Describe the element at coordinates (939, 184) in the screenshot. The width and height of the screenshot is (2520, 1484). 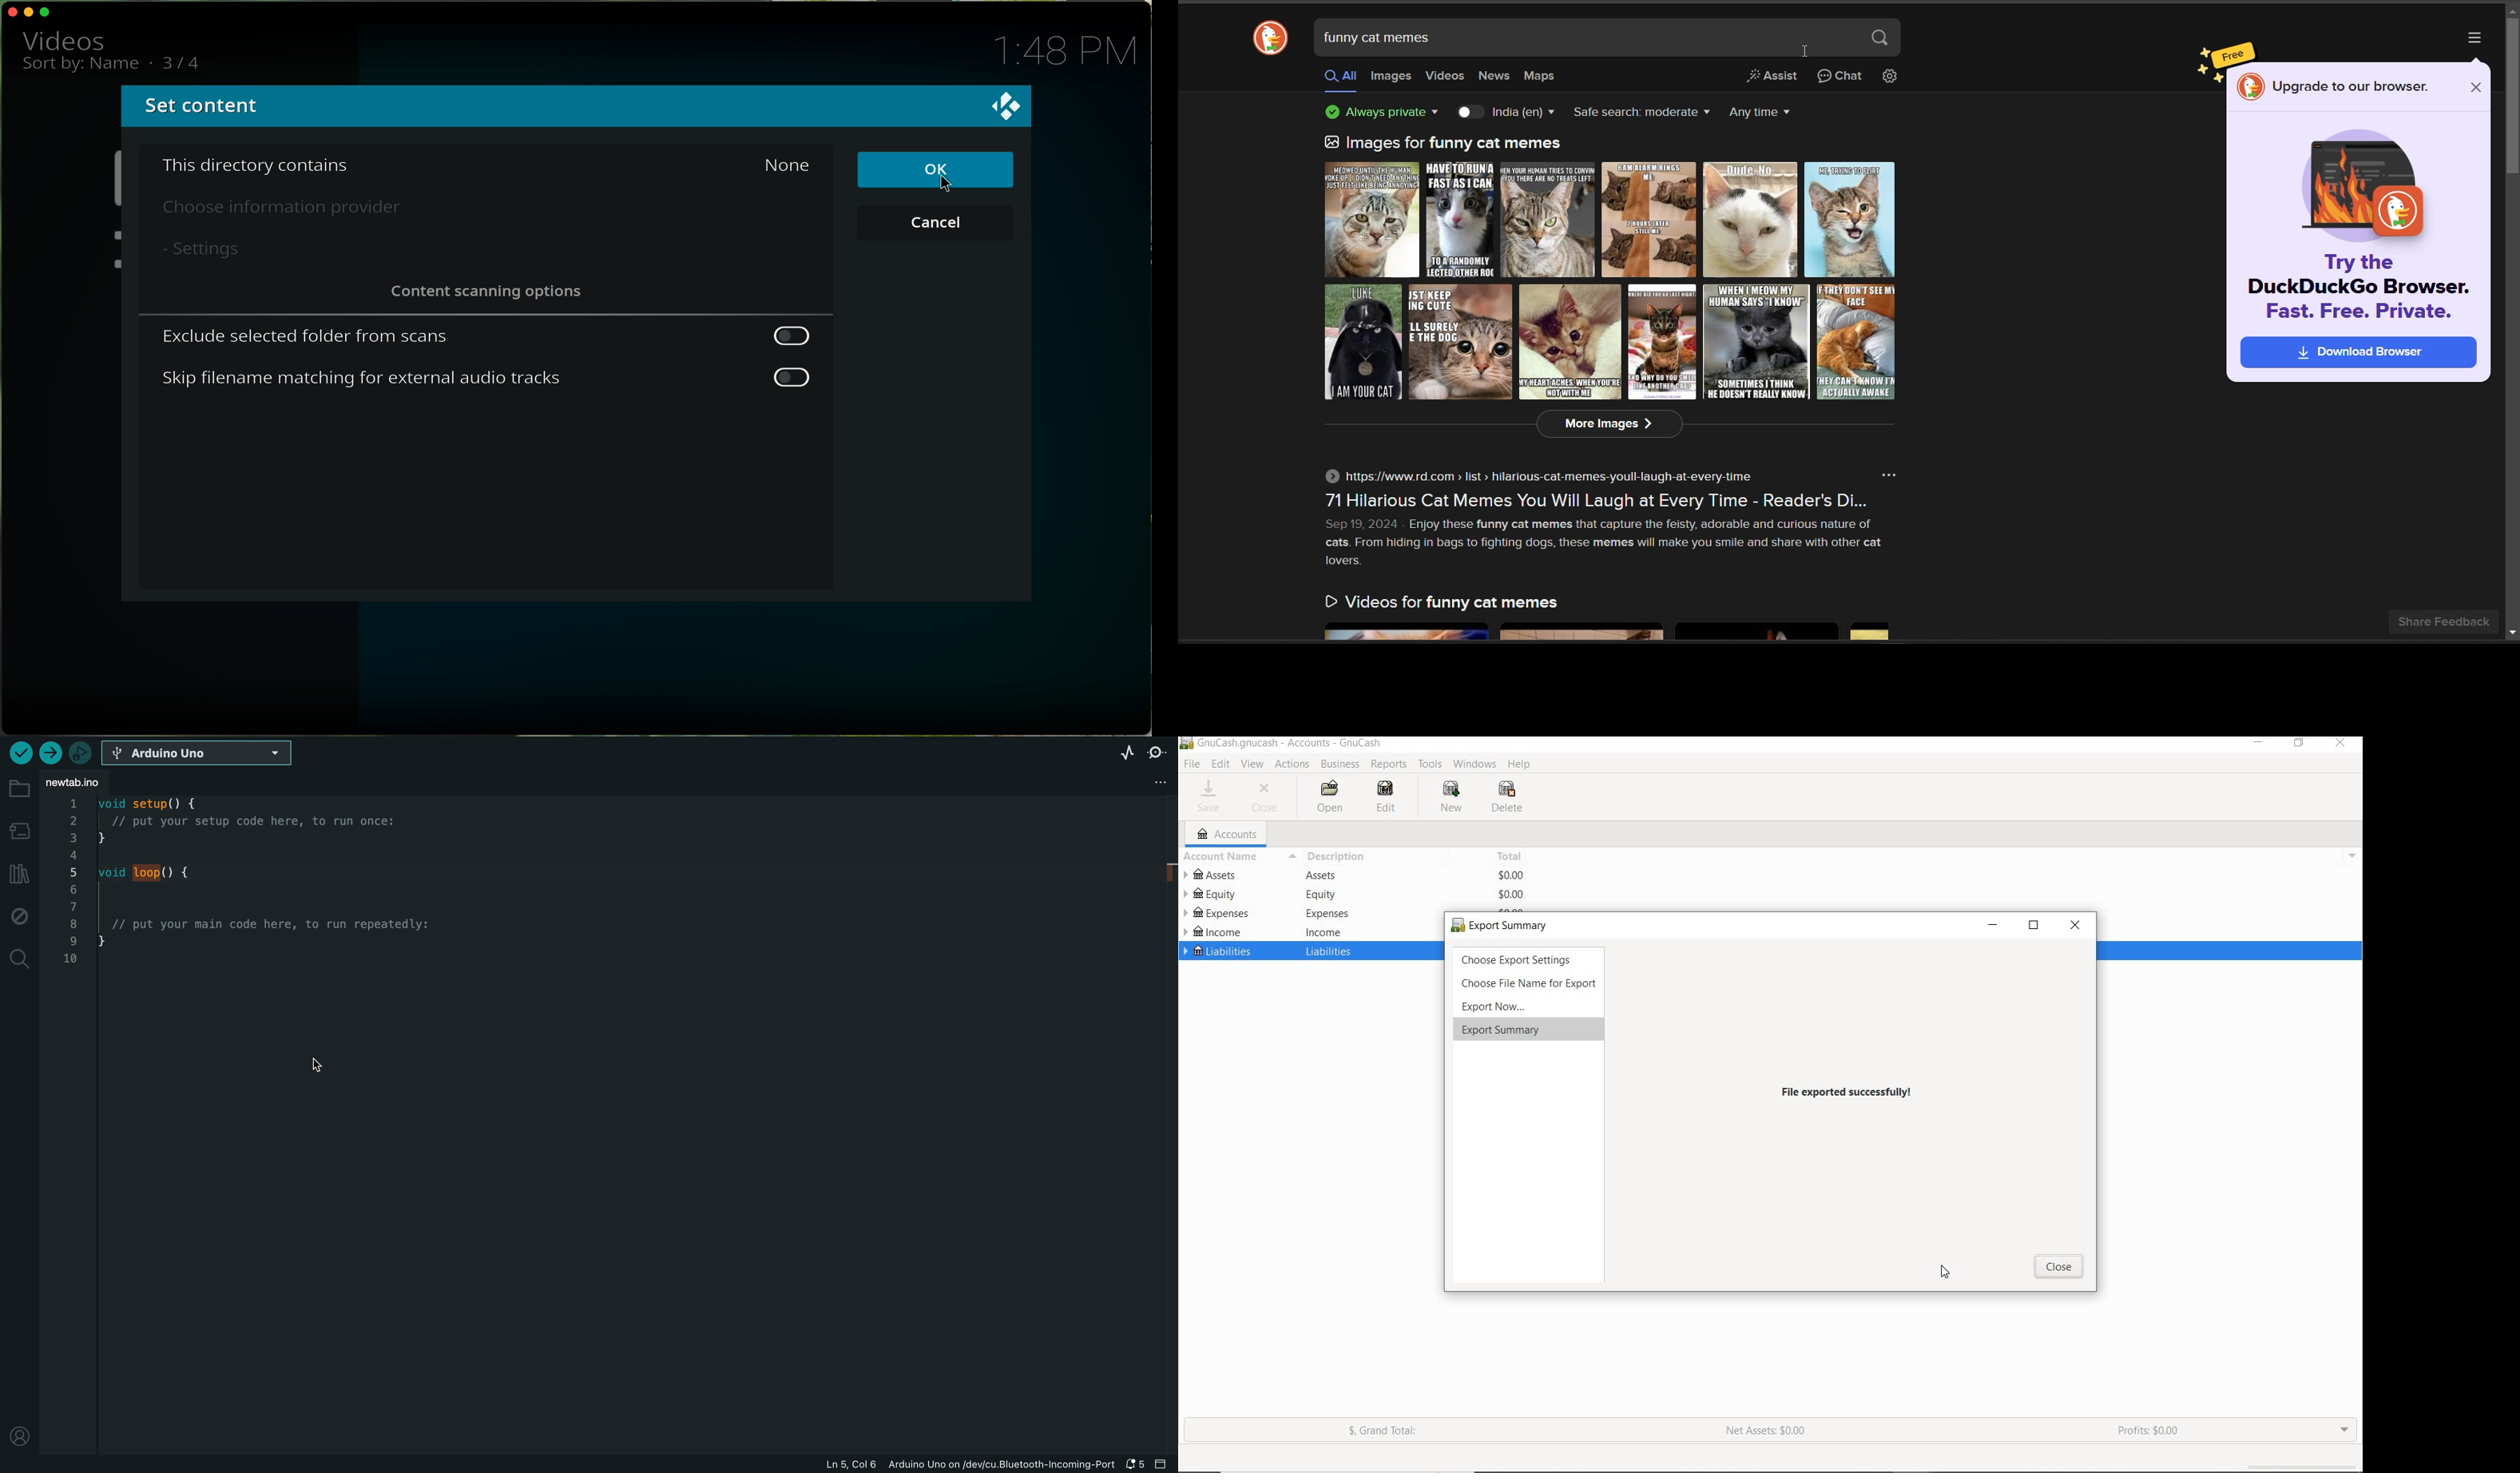
I see `cursor` at that location.